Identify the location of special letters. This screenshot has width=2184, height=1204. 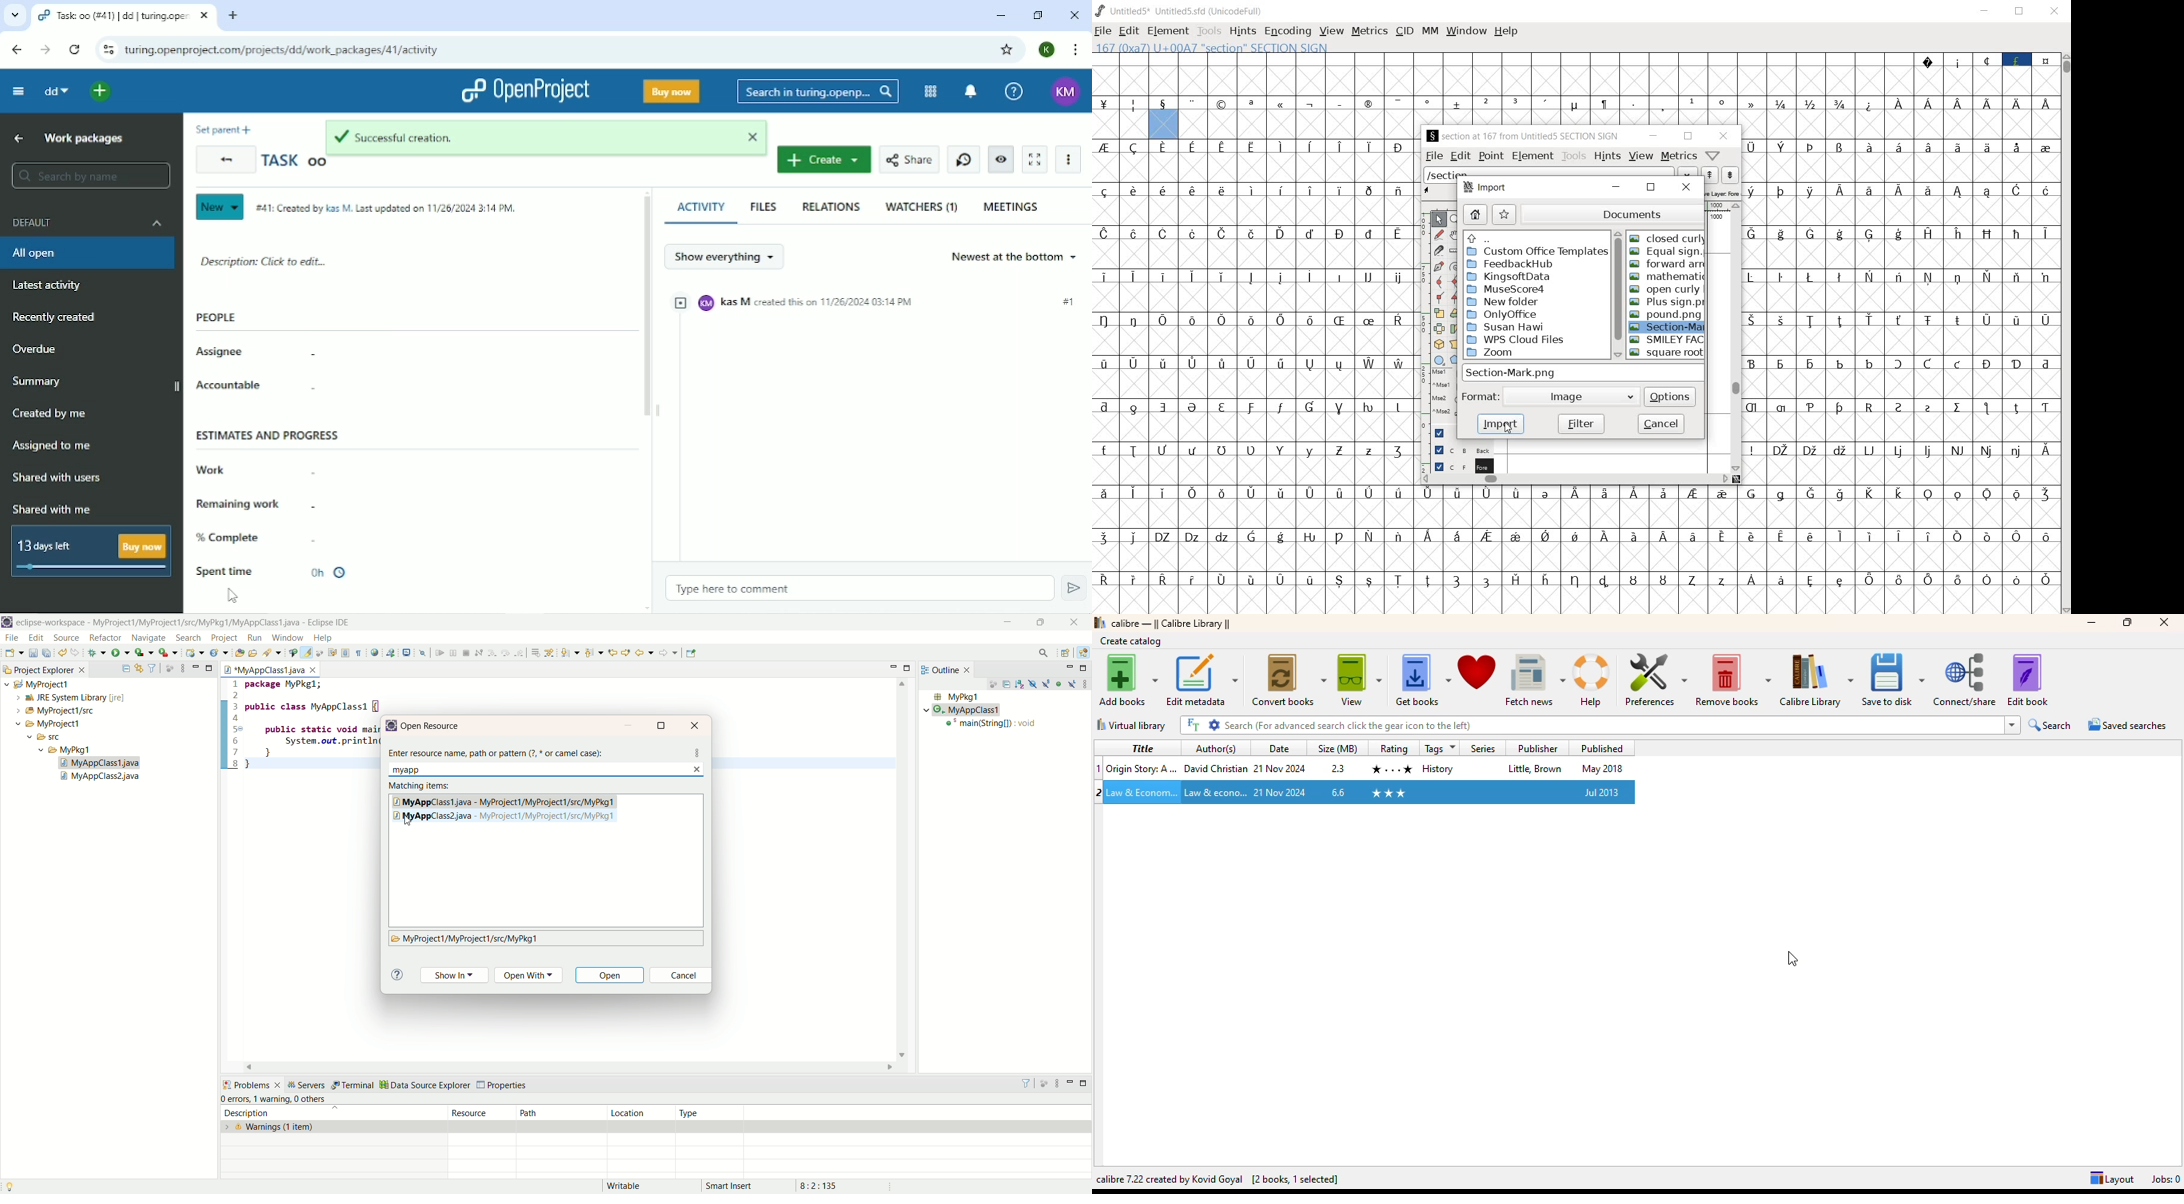
(1255, 321).